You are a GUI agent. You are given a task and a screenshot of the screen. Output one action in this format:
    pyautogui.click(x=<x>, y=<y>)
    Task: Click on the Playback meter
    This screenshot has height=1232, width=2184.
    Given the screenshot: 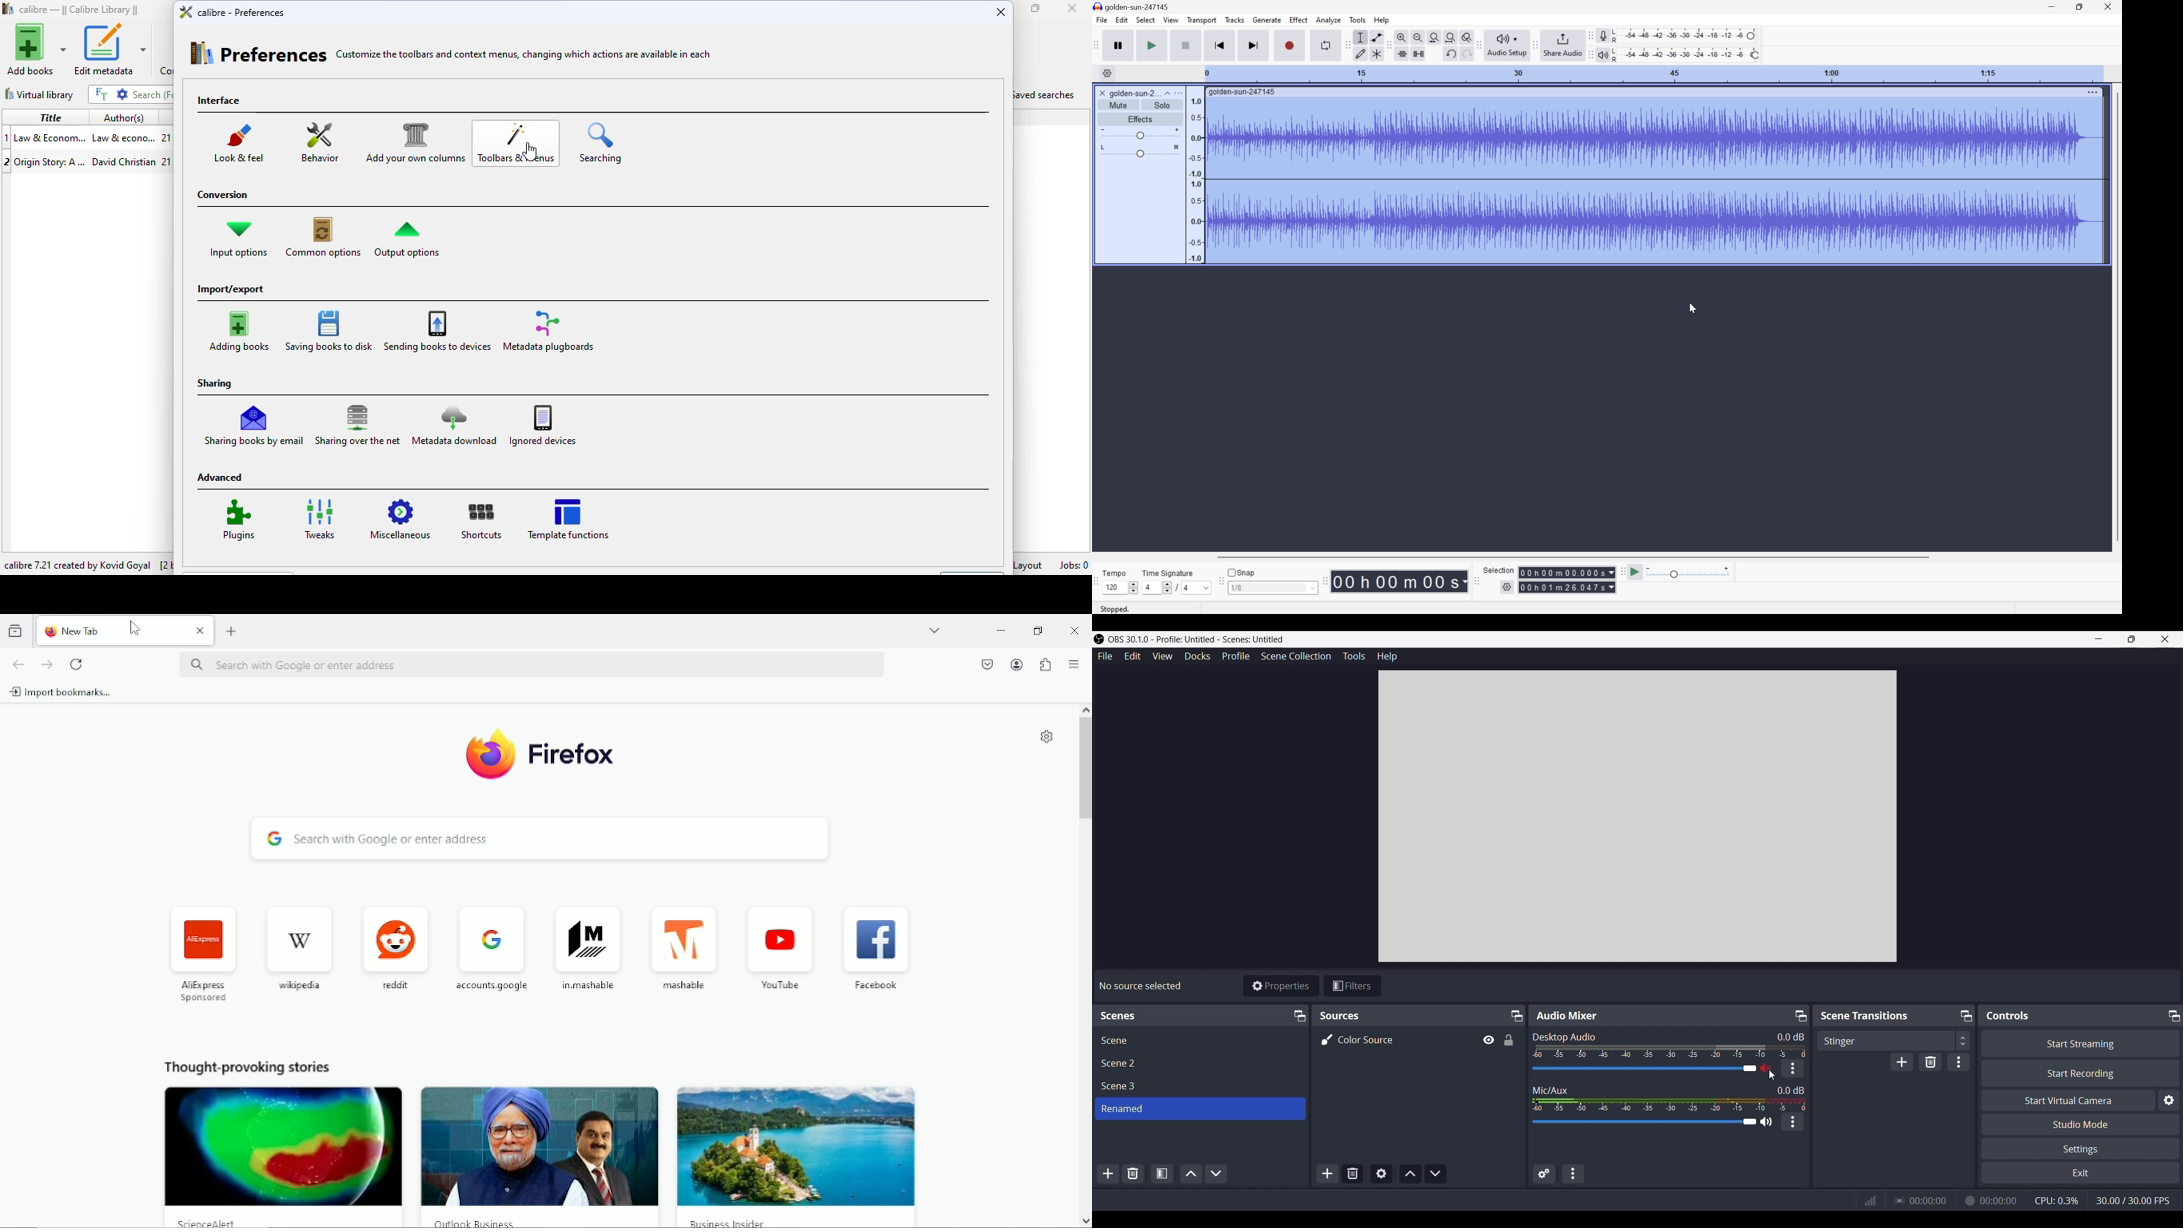 What is the action you would take?
    pyautogui.click(x=1604, y=54)
    